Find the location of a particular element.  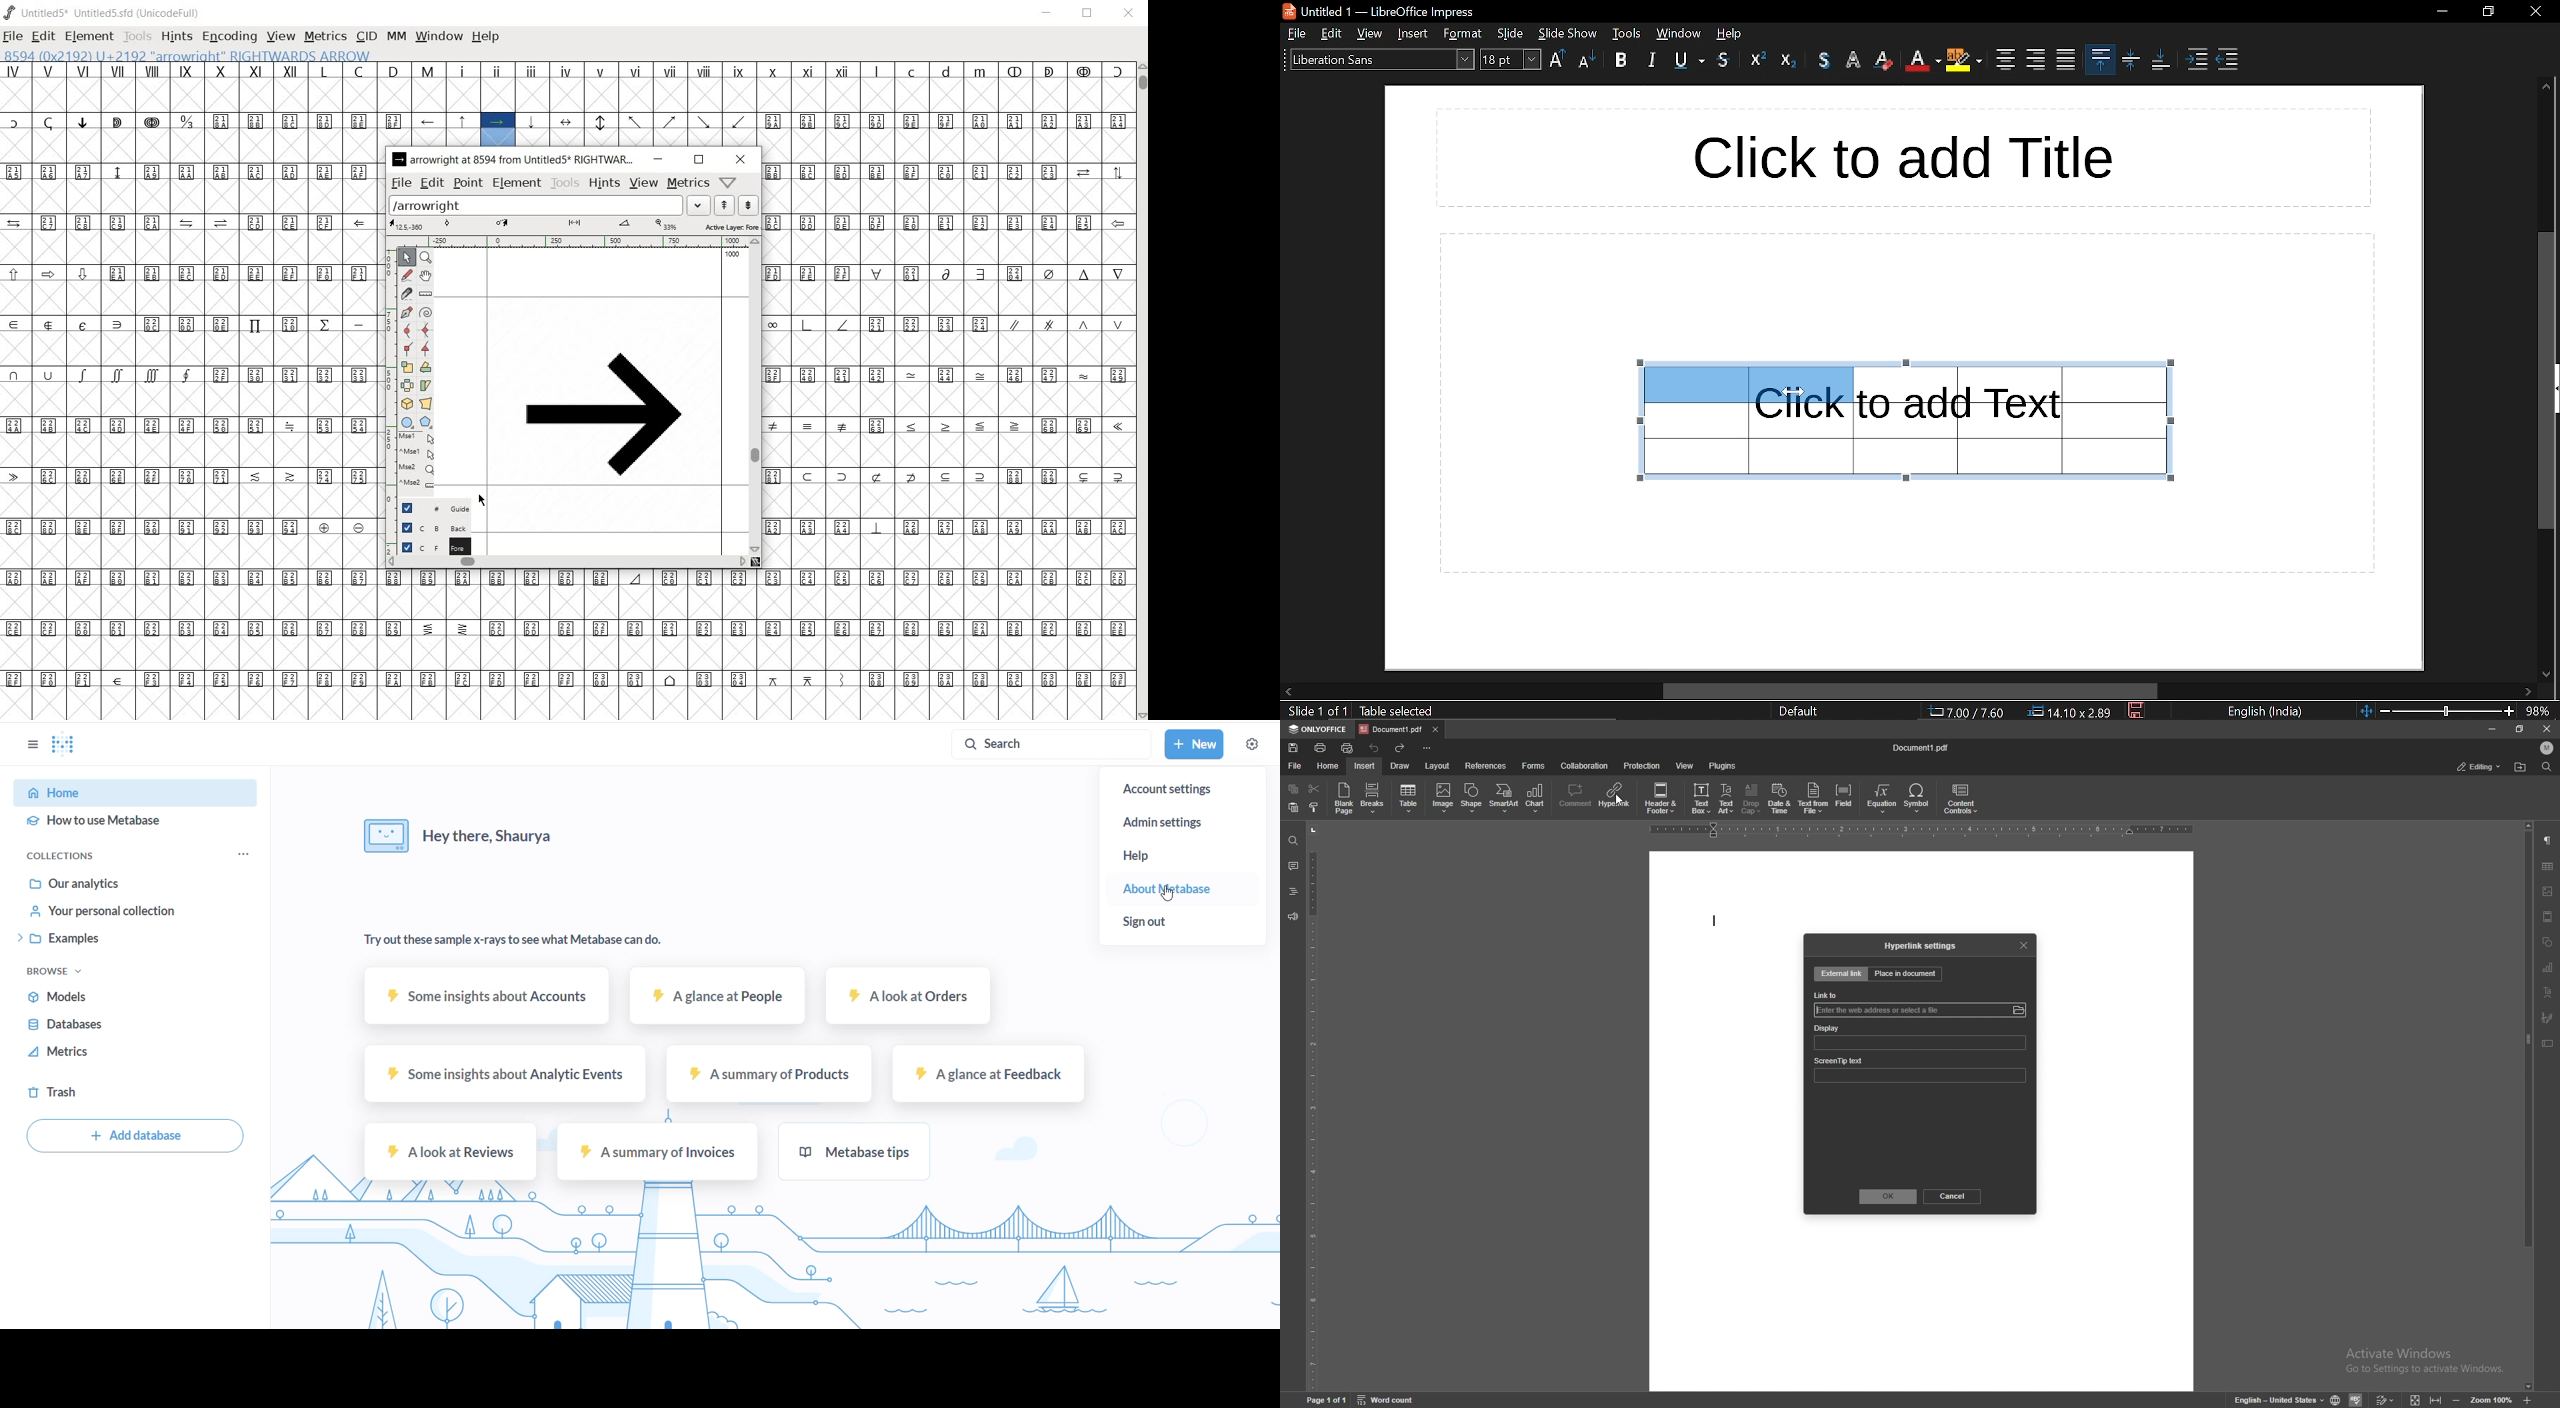

Rotate the selection is located at coordinates (426, 386).